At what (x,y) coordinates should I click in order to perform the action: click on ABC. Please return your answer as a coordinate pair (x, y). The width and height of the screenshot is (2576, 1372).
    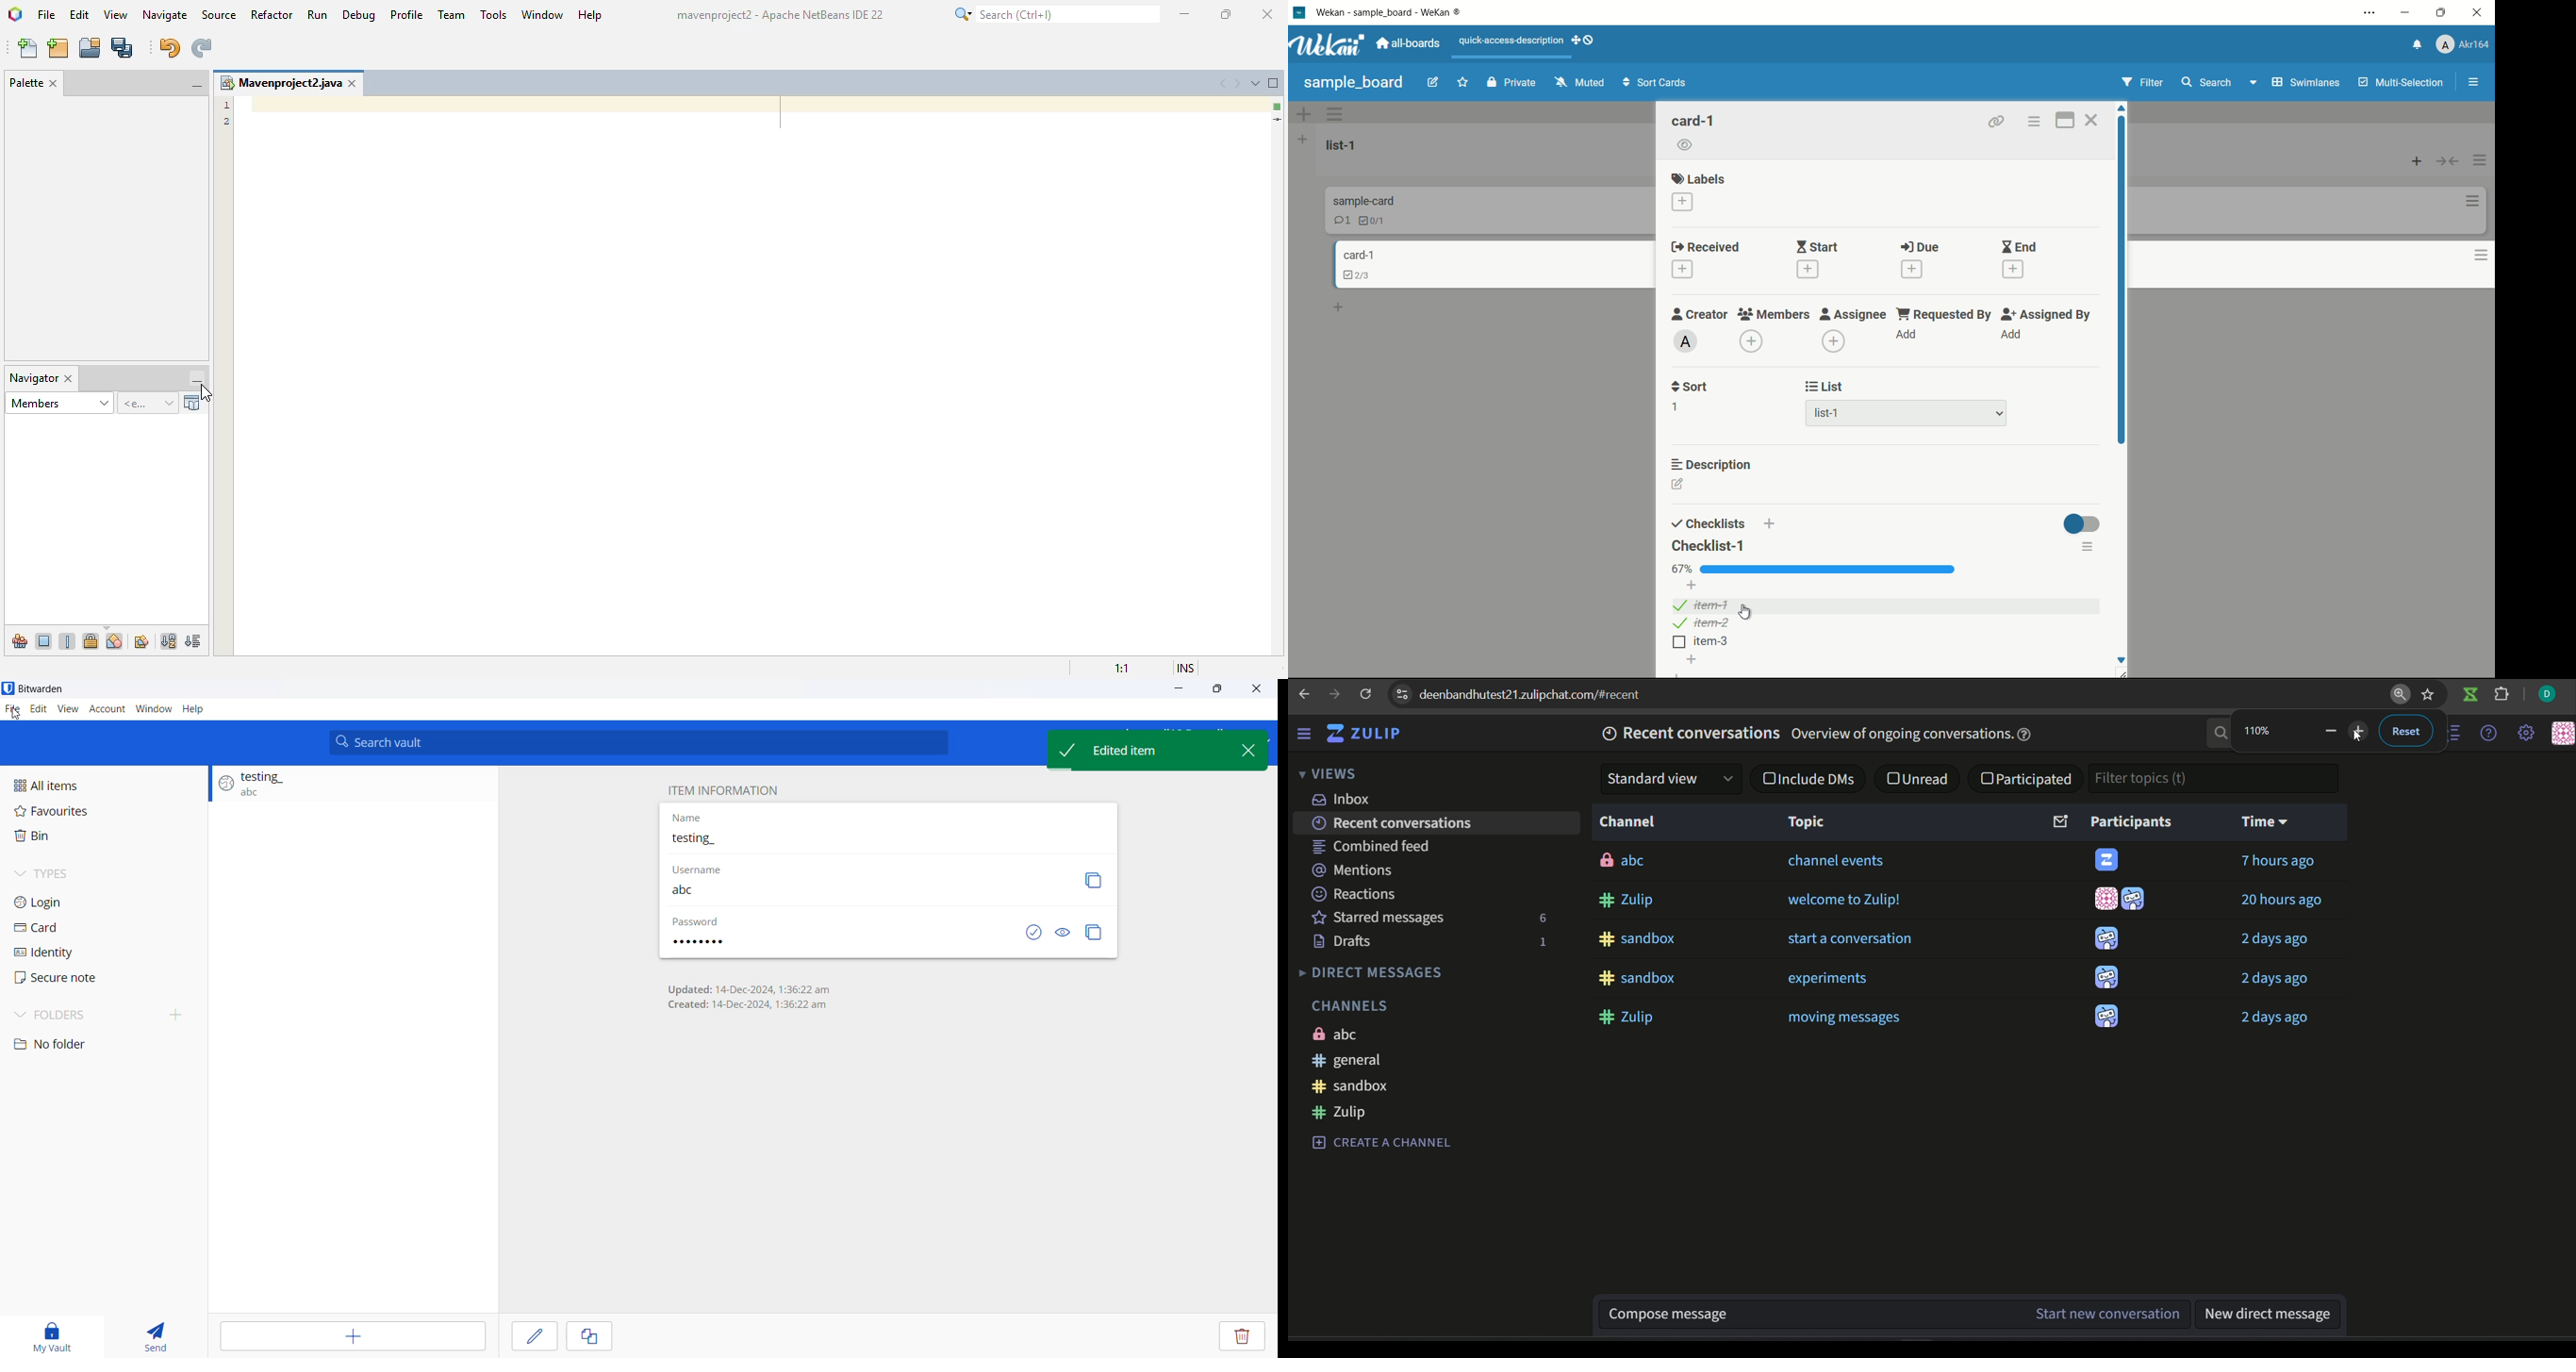
    Looking at the image, I should click on (1339, 1033).